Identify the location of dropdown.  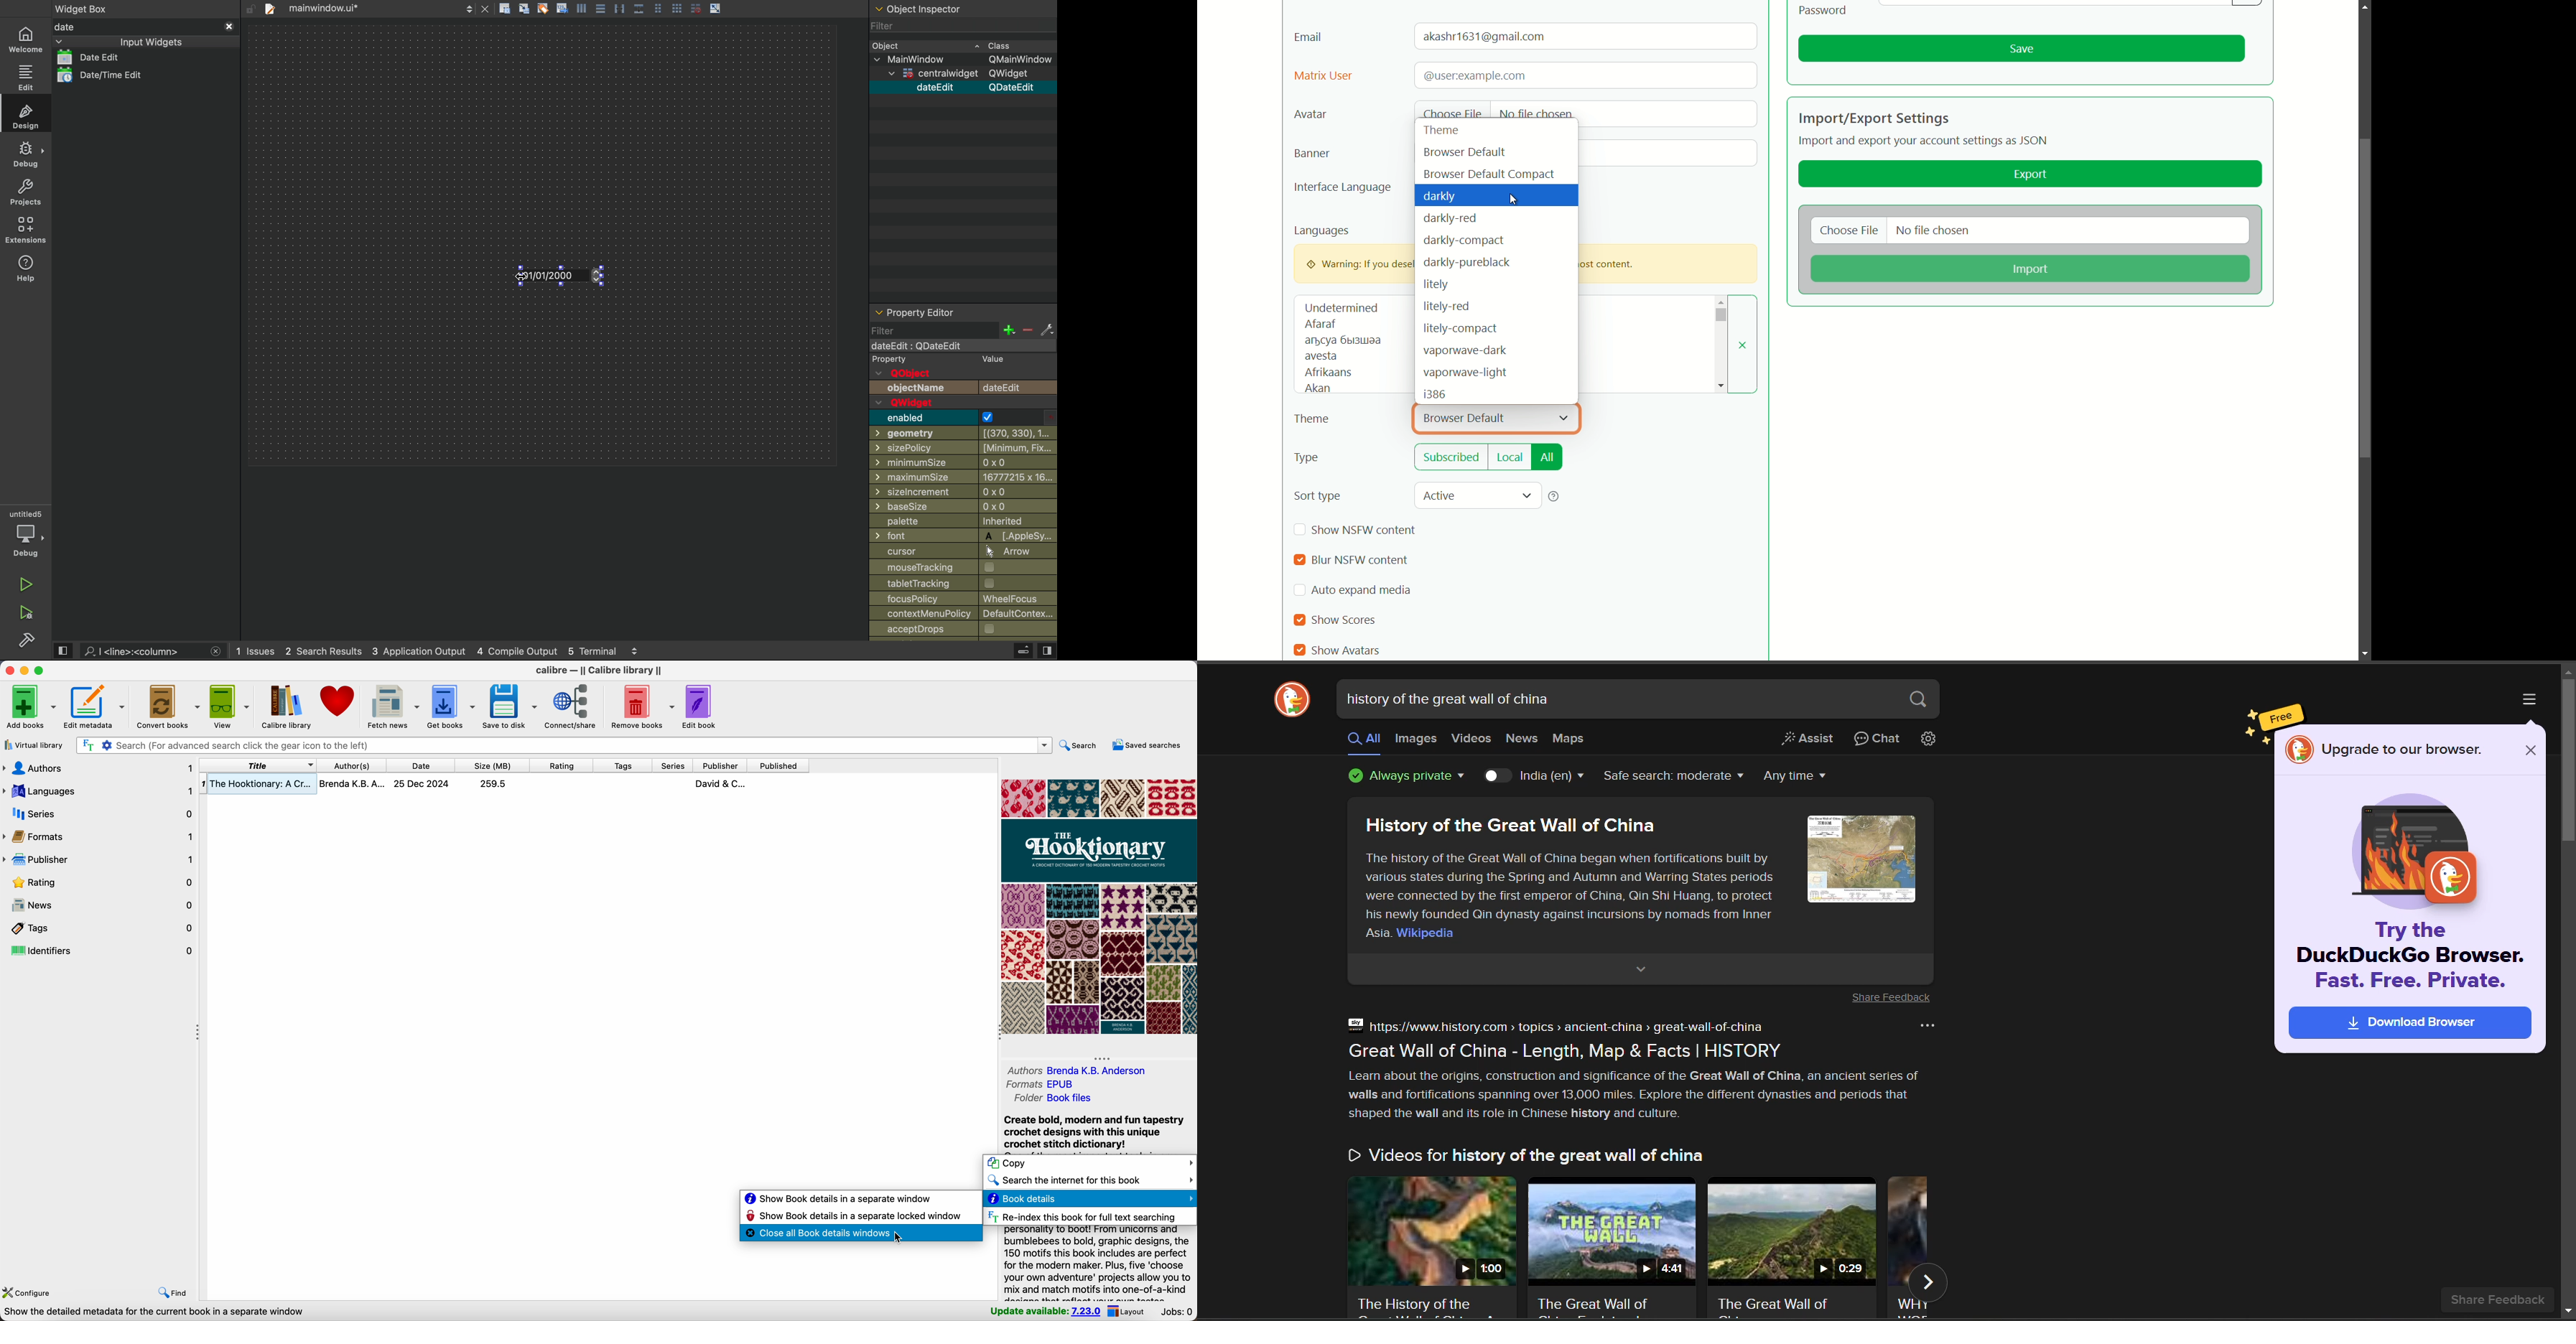
(1564, 418).